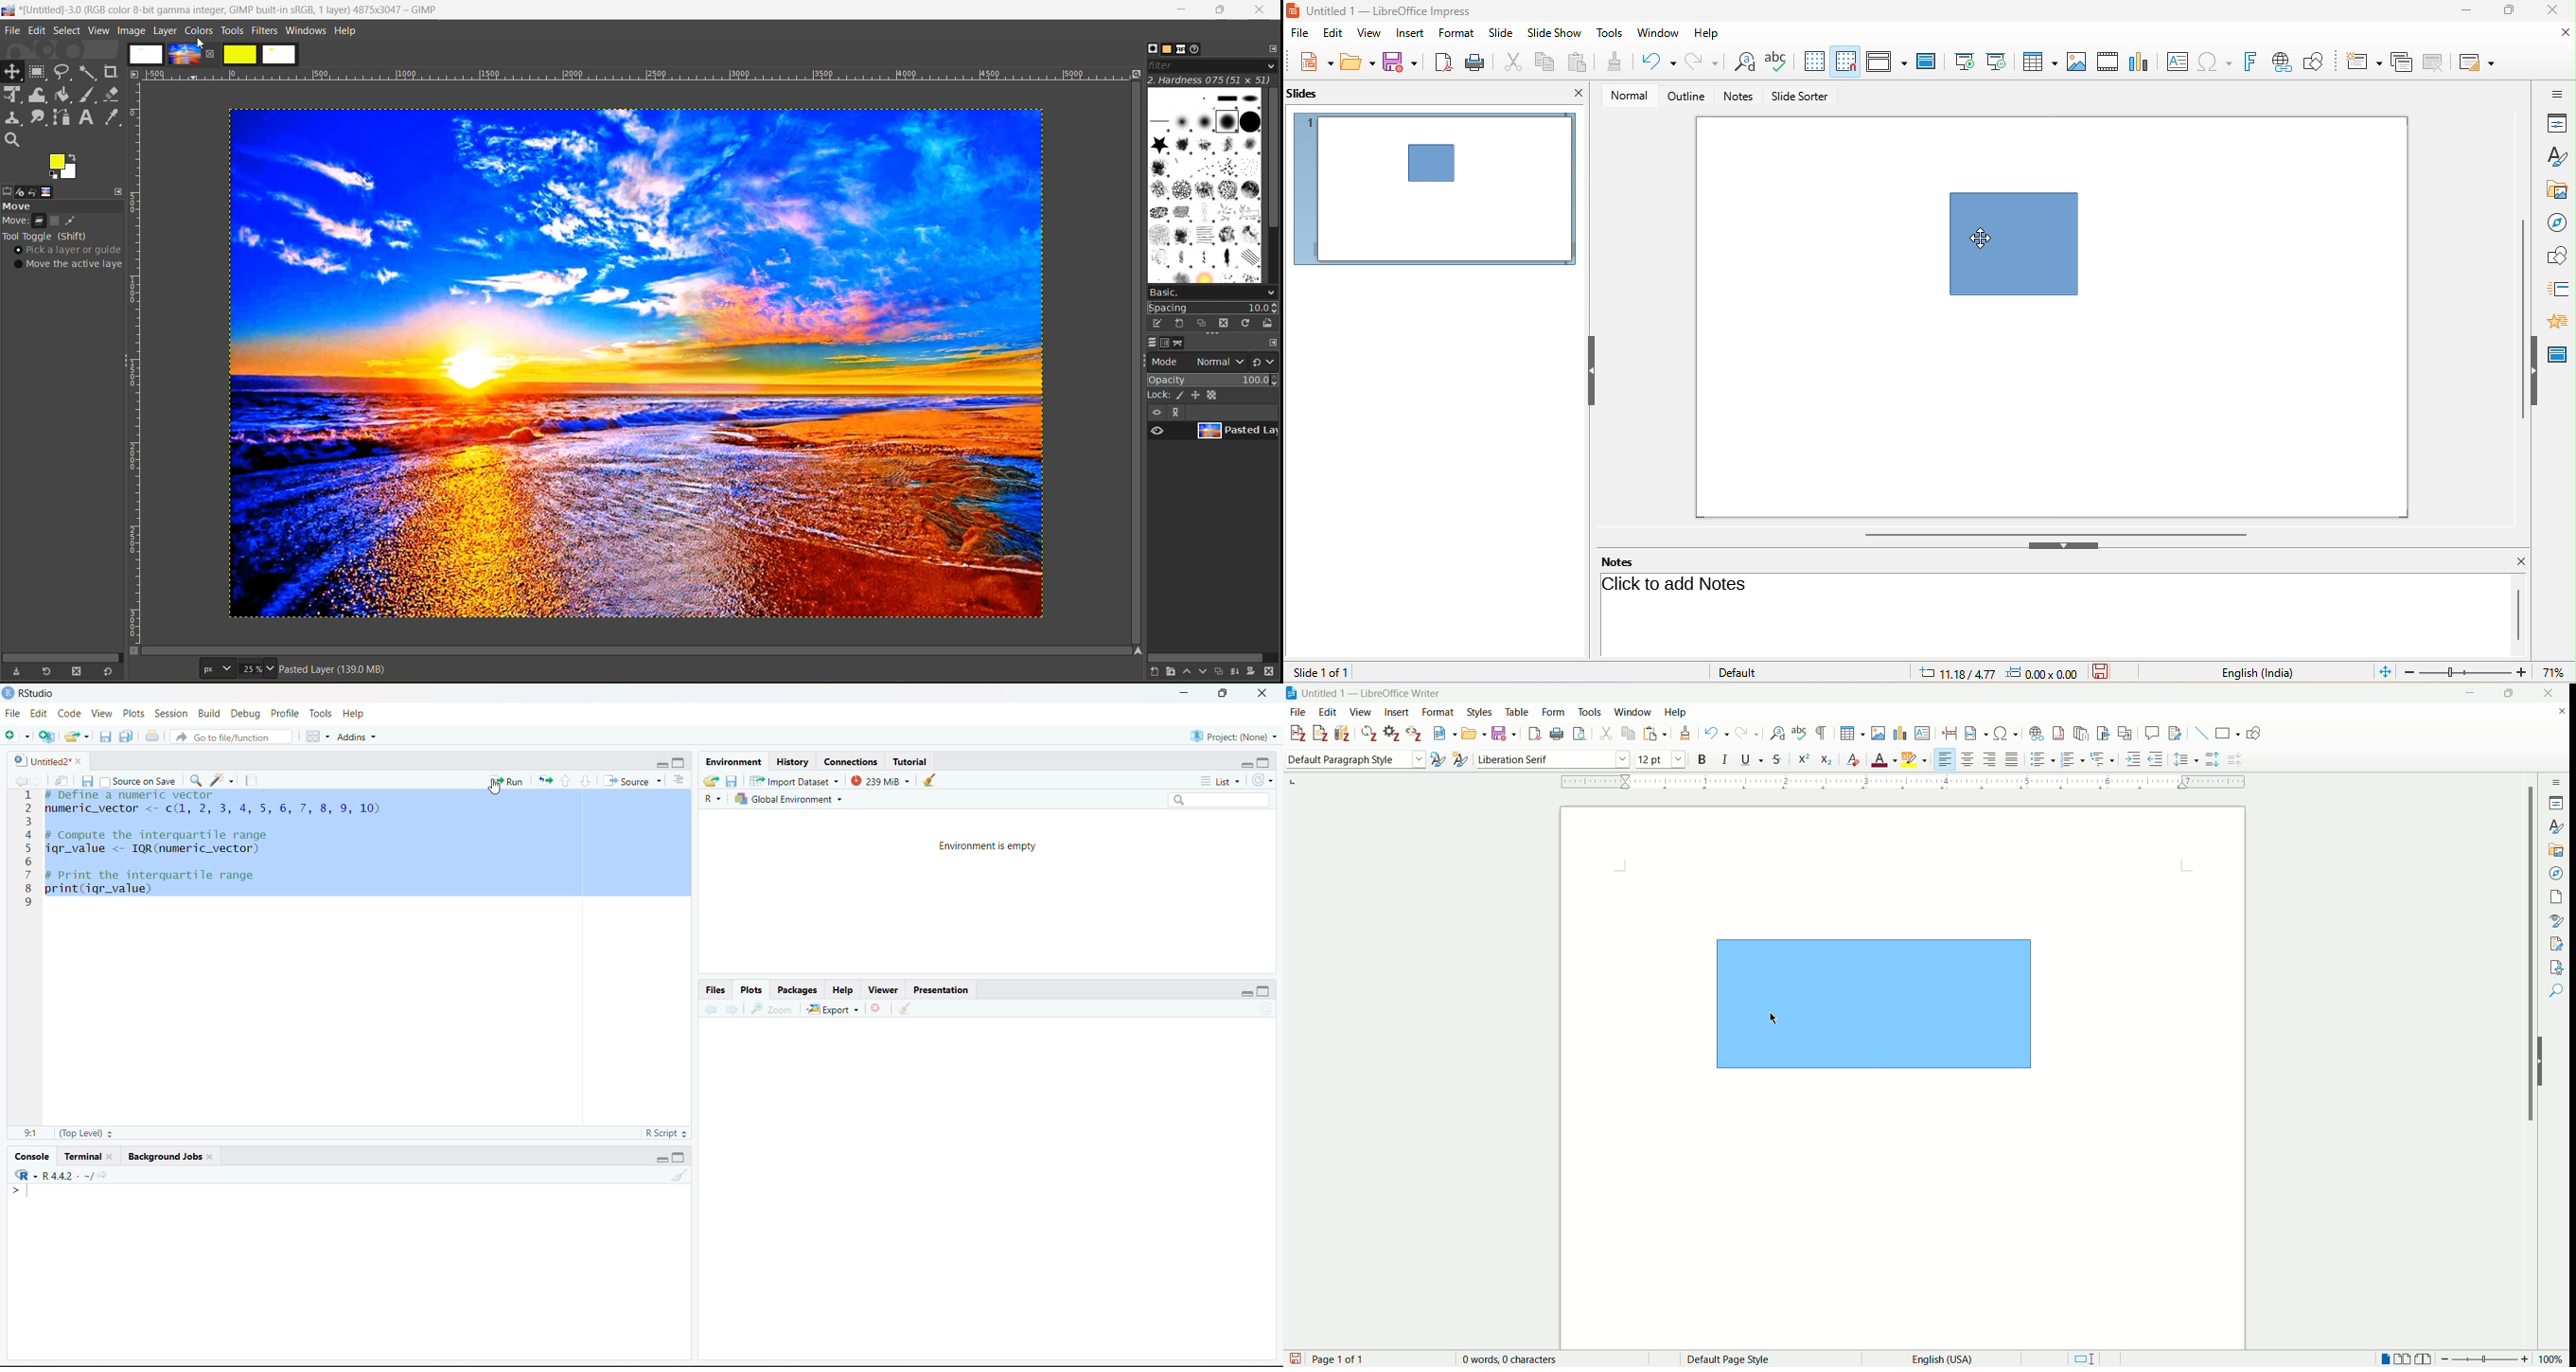 The image size is (2576, 1372). Describe the element at coordinates (1291, 692) in the screenshot. I see `application icon` at that location.